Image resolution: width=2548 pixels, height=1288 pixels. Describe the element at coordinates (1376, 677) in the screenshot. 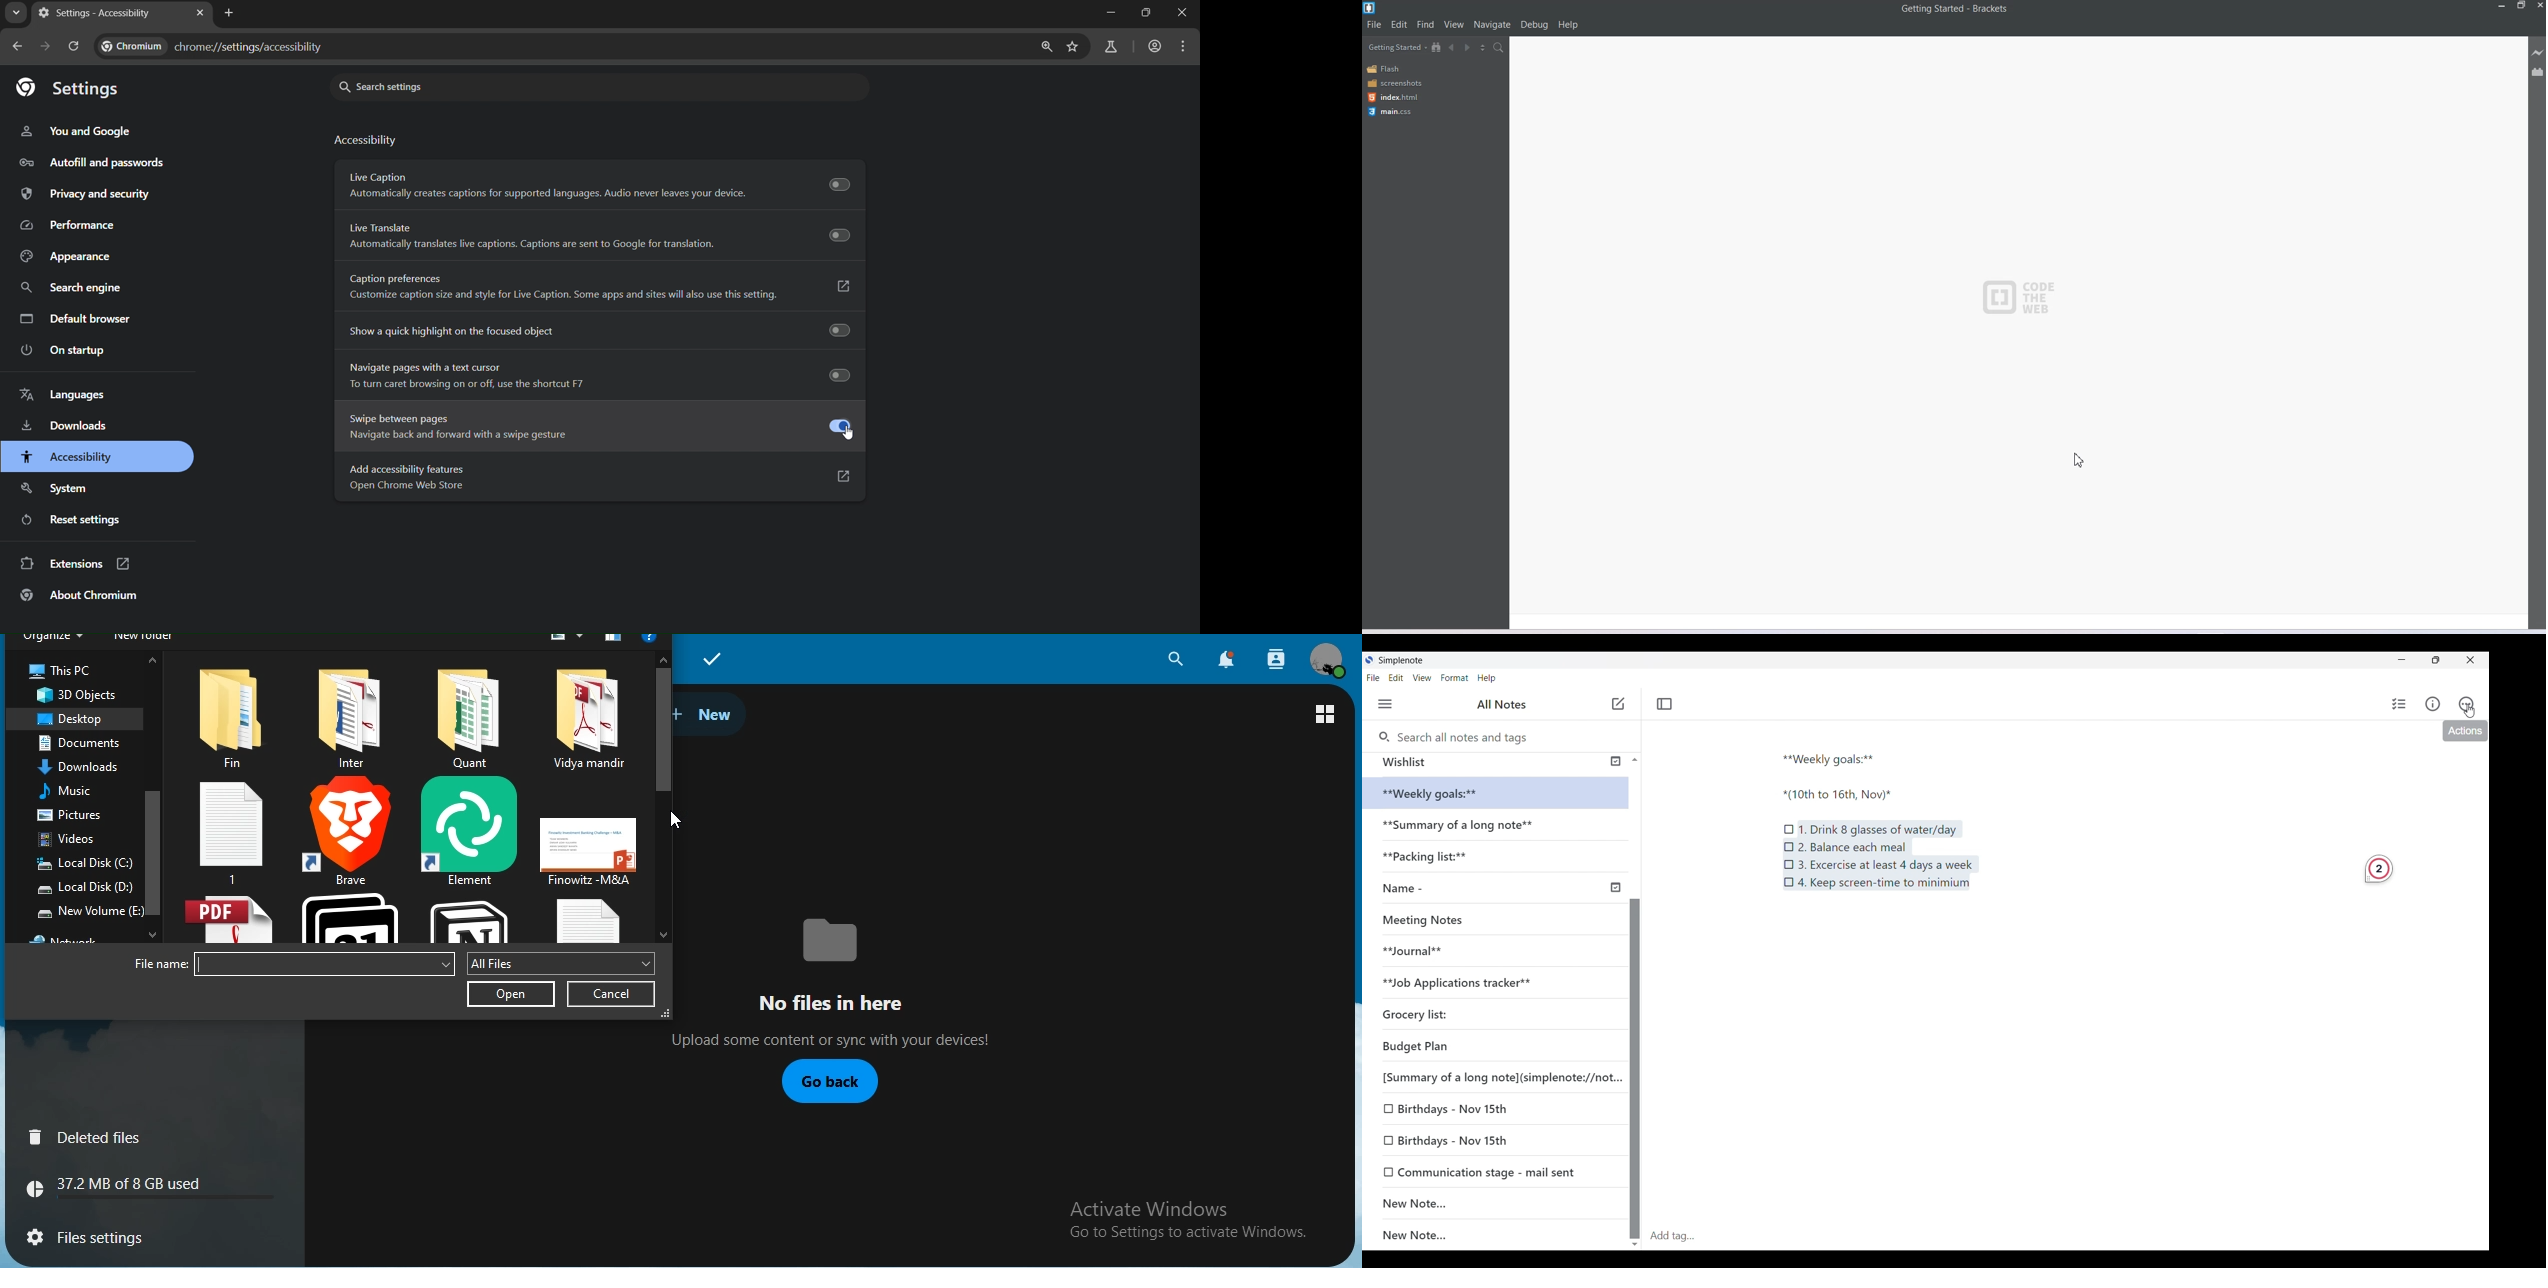

I see `File` at that location.